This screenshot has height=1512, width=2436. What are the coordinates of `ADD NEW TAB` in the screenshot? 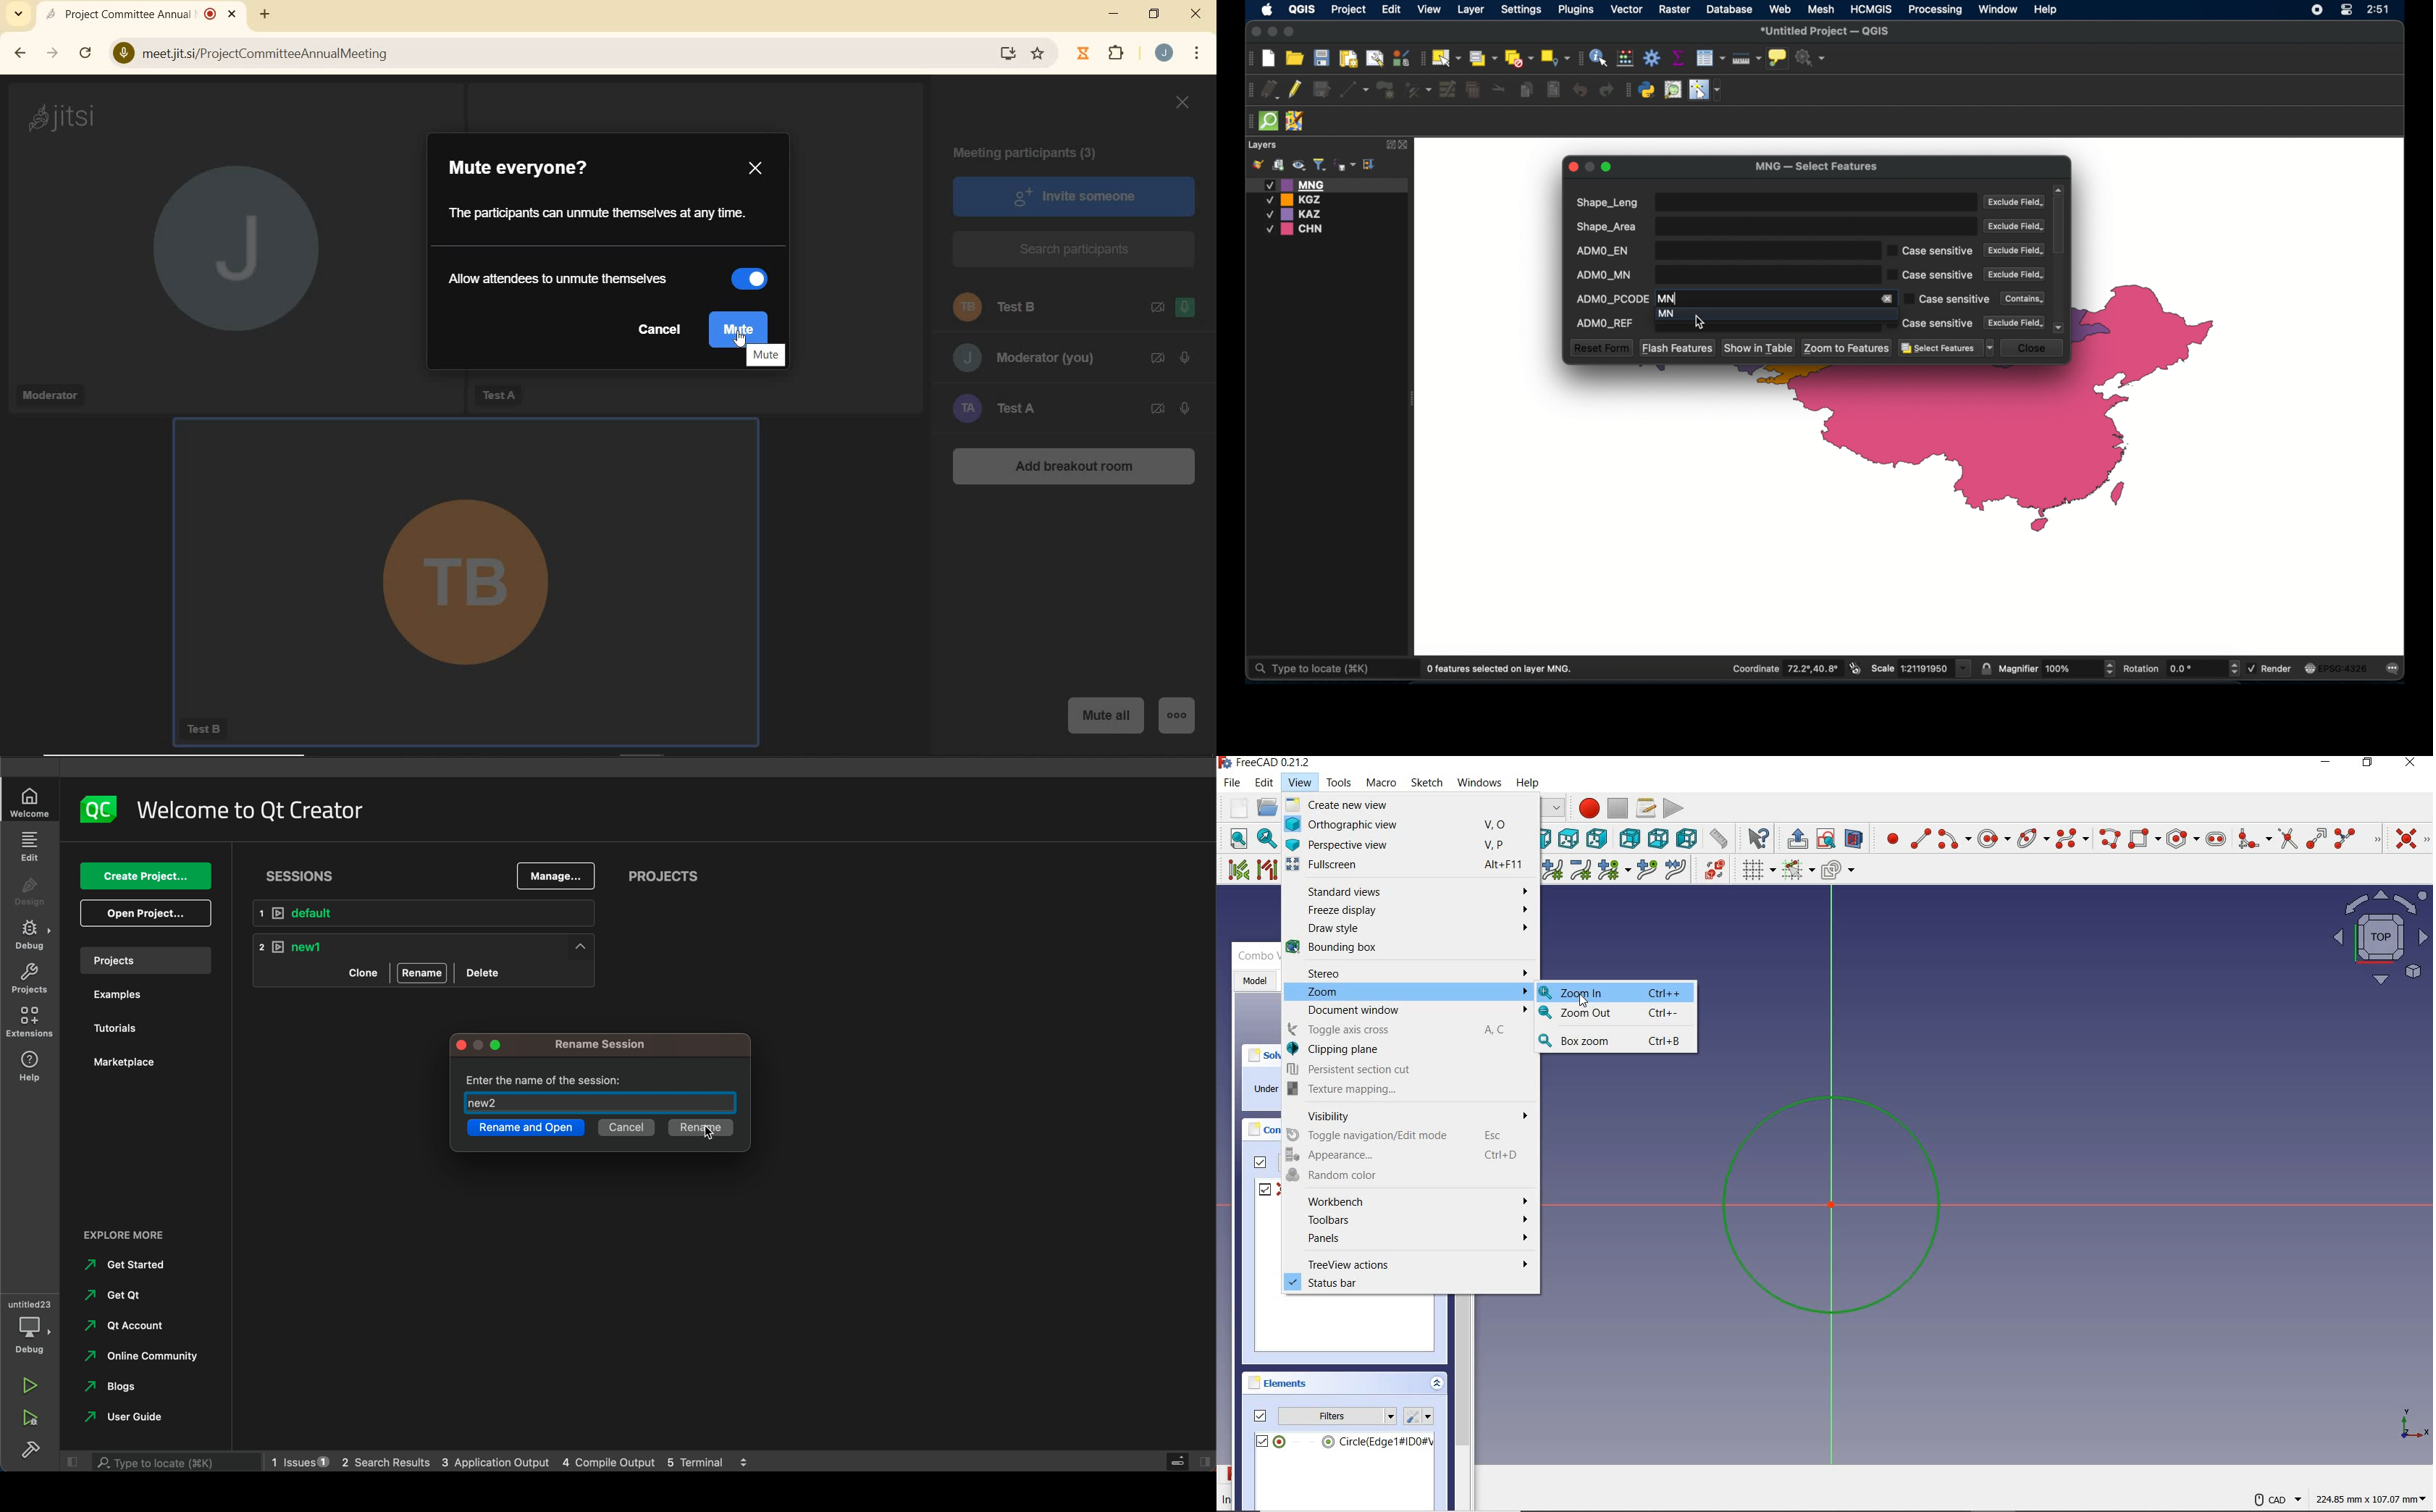 It's located at (265, 14).